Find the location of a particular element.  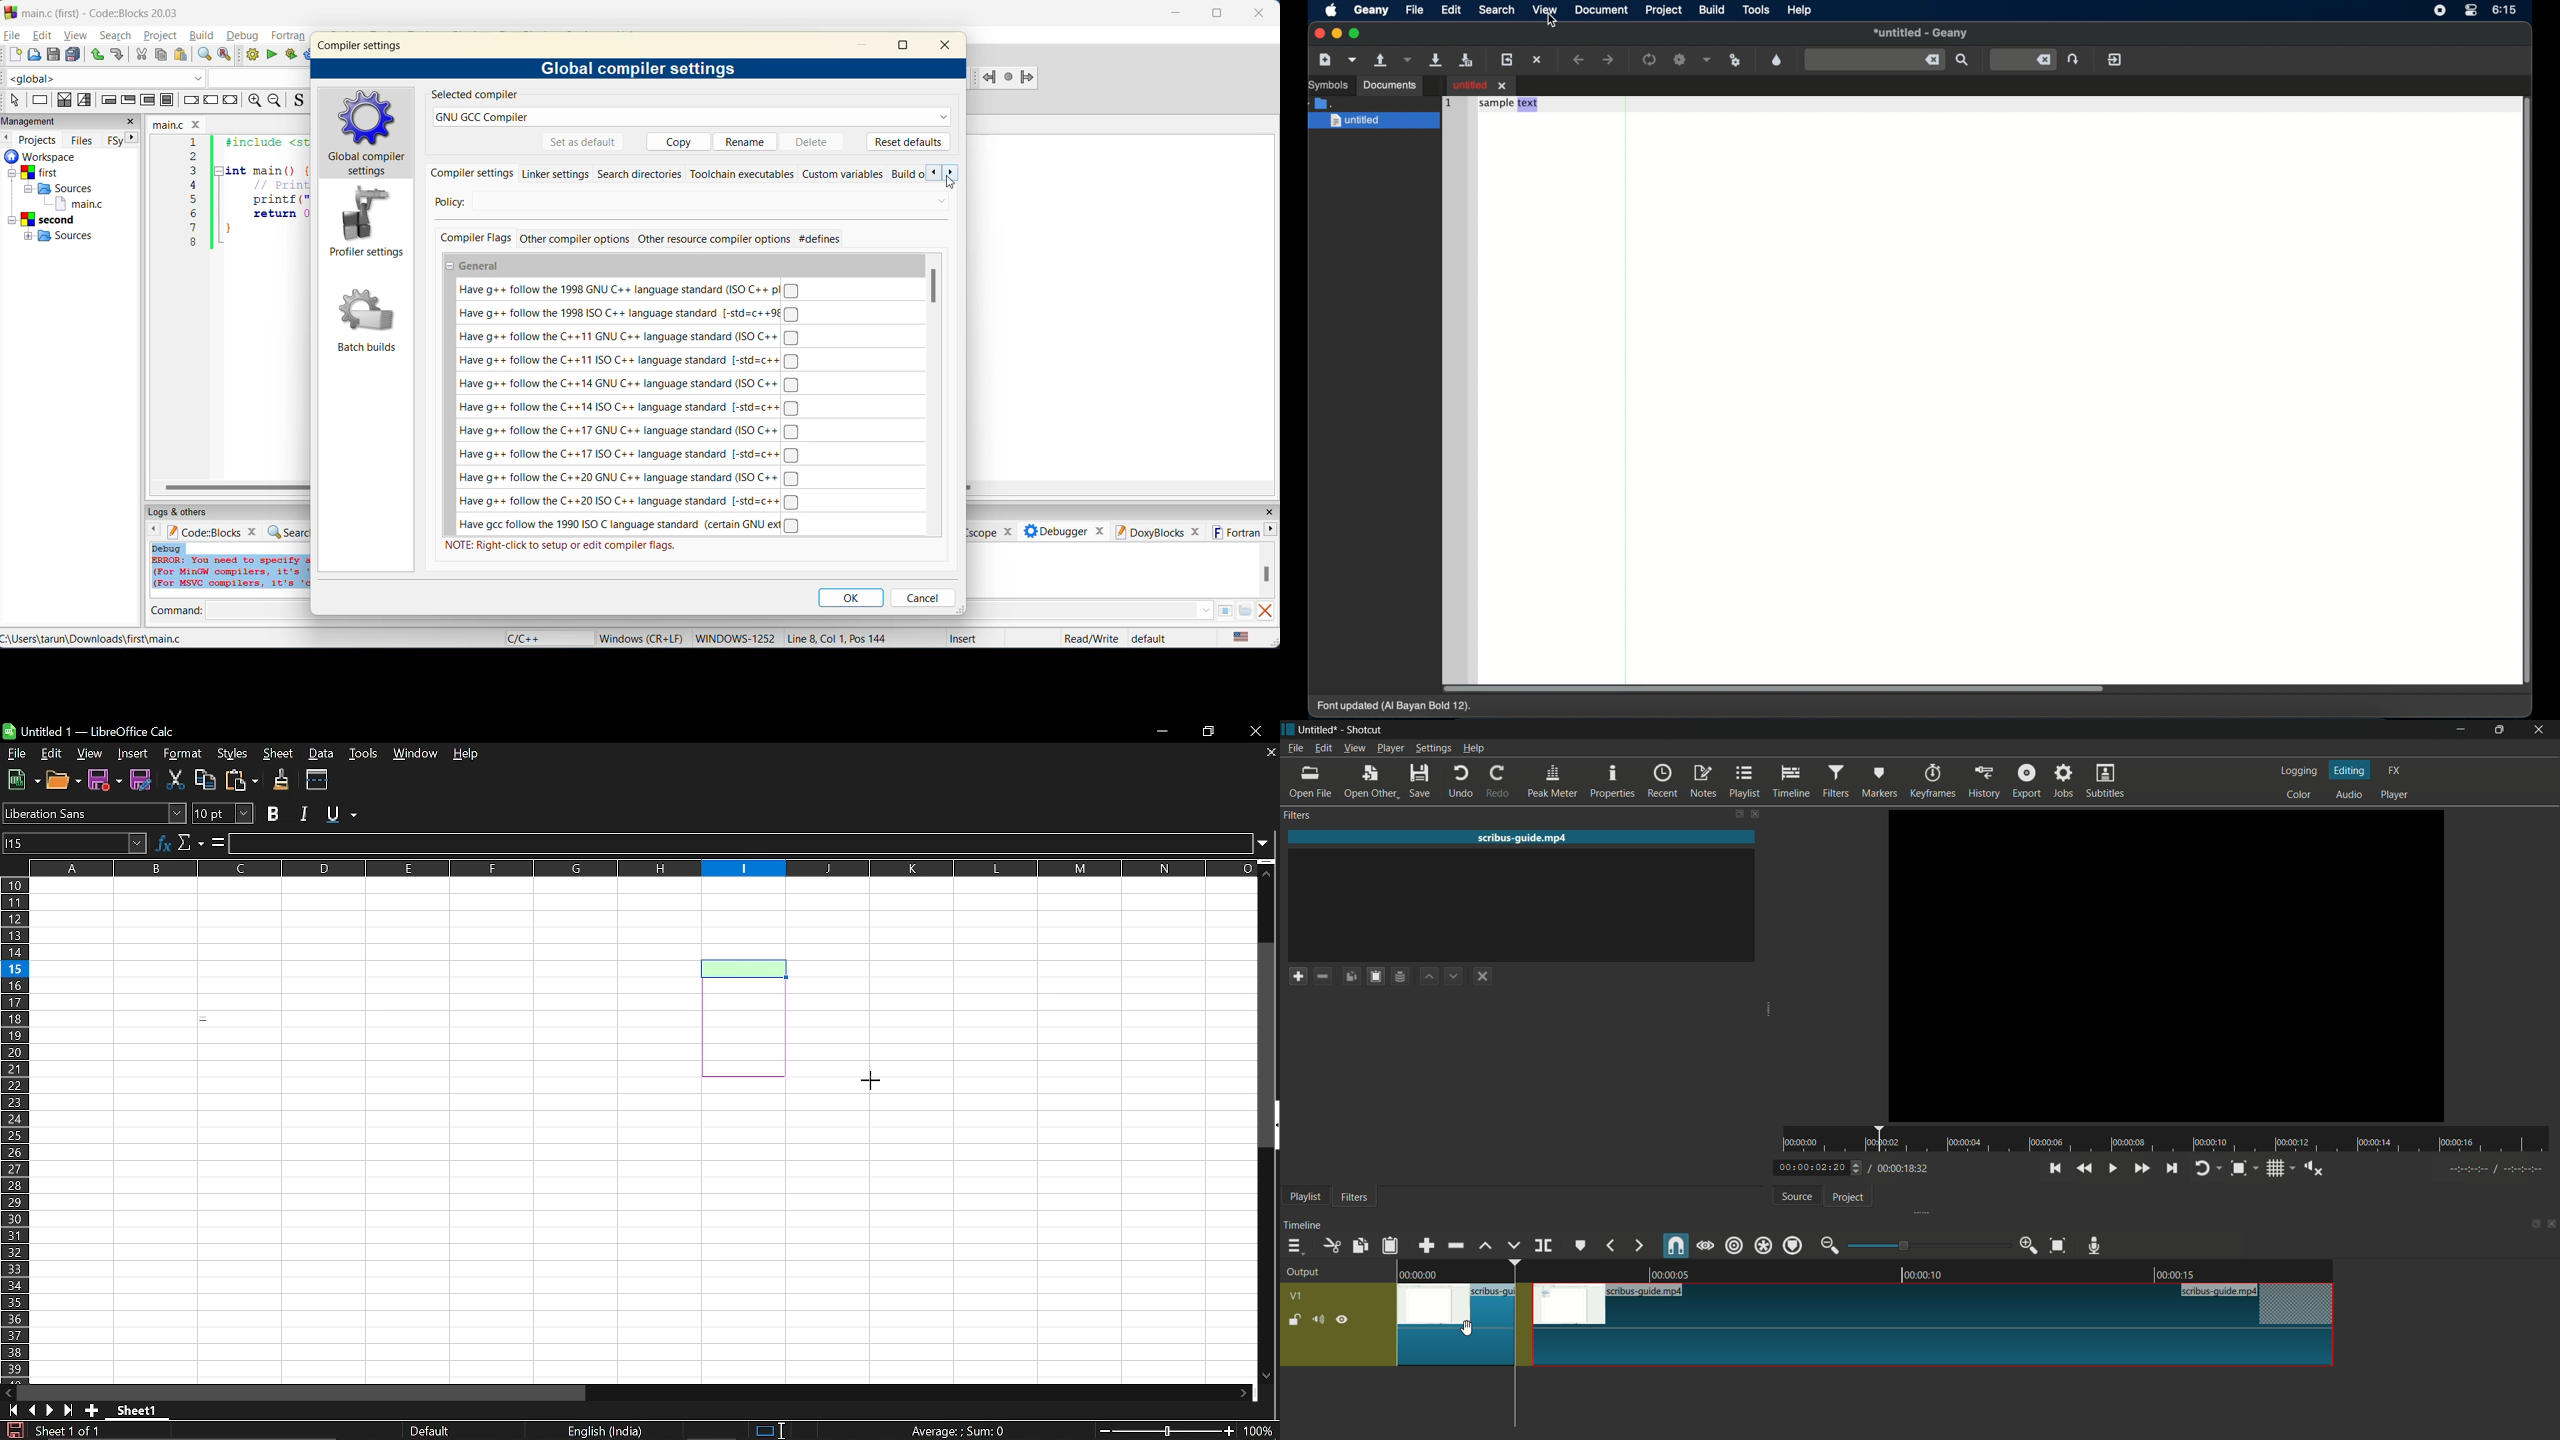

Formula is located at coordinates (218, 844).